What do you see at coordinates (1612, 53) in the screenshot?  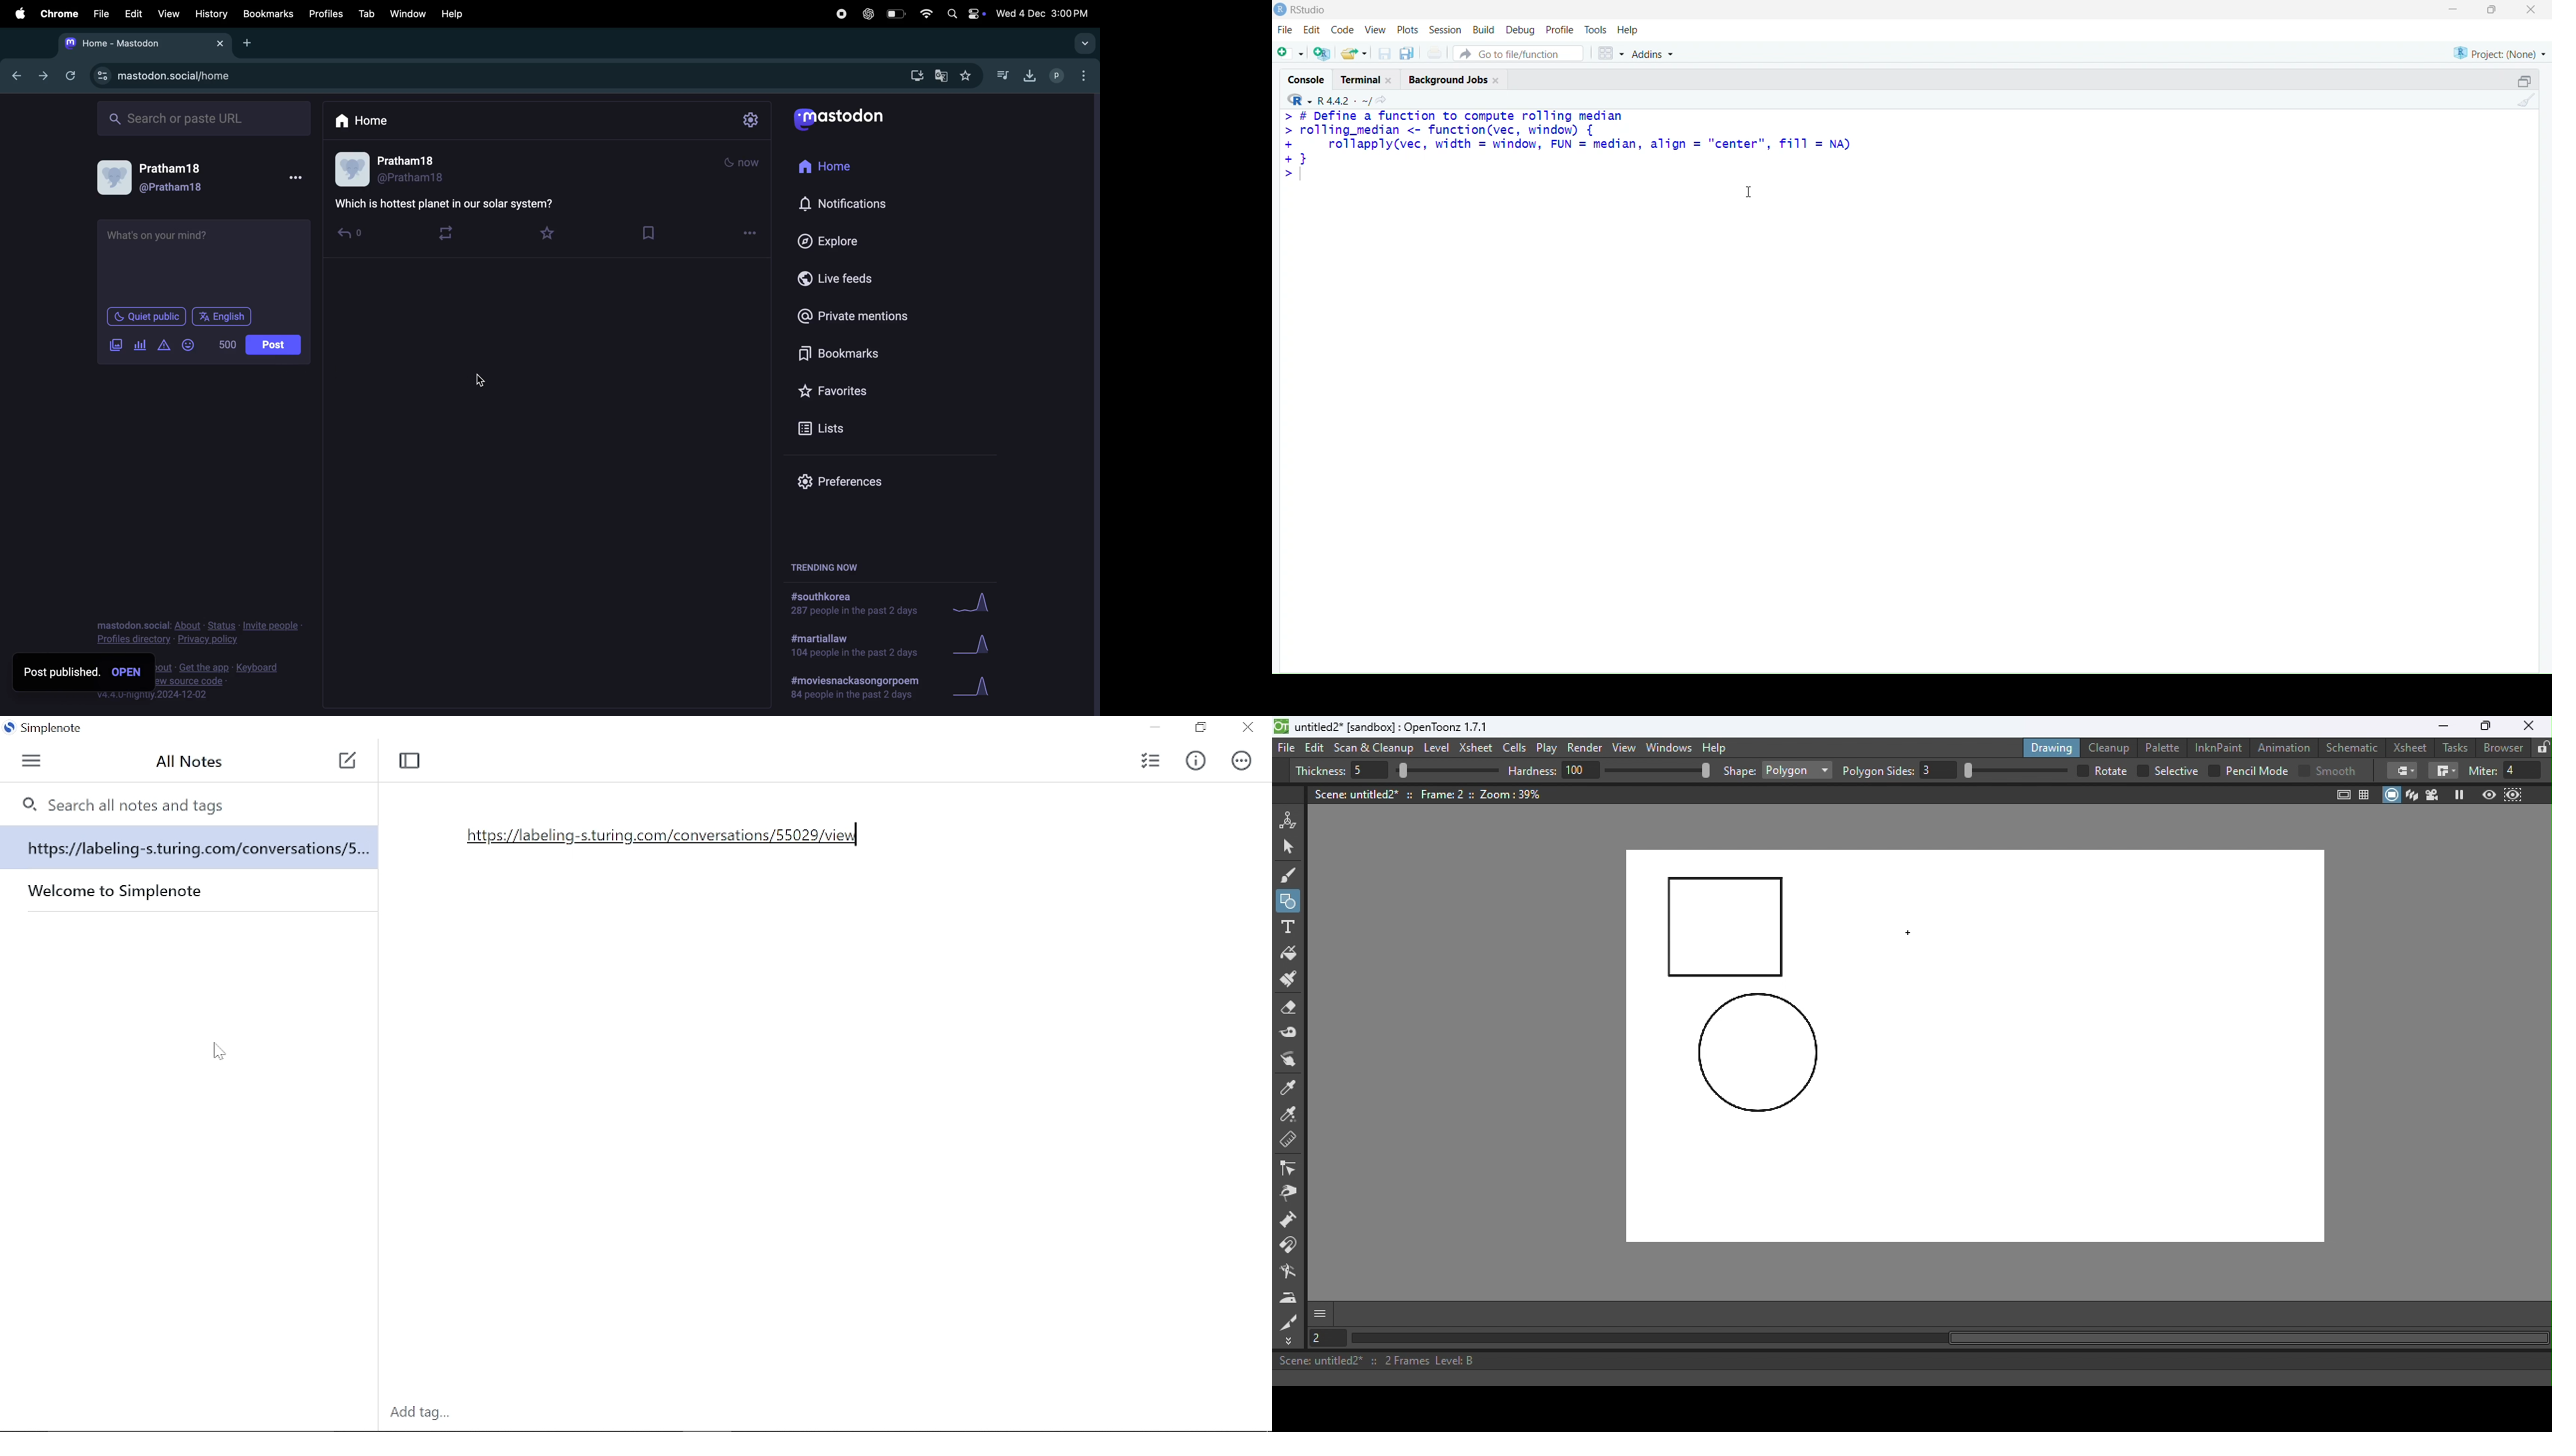 I see `grid` at bounding box center [1612, 53].